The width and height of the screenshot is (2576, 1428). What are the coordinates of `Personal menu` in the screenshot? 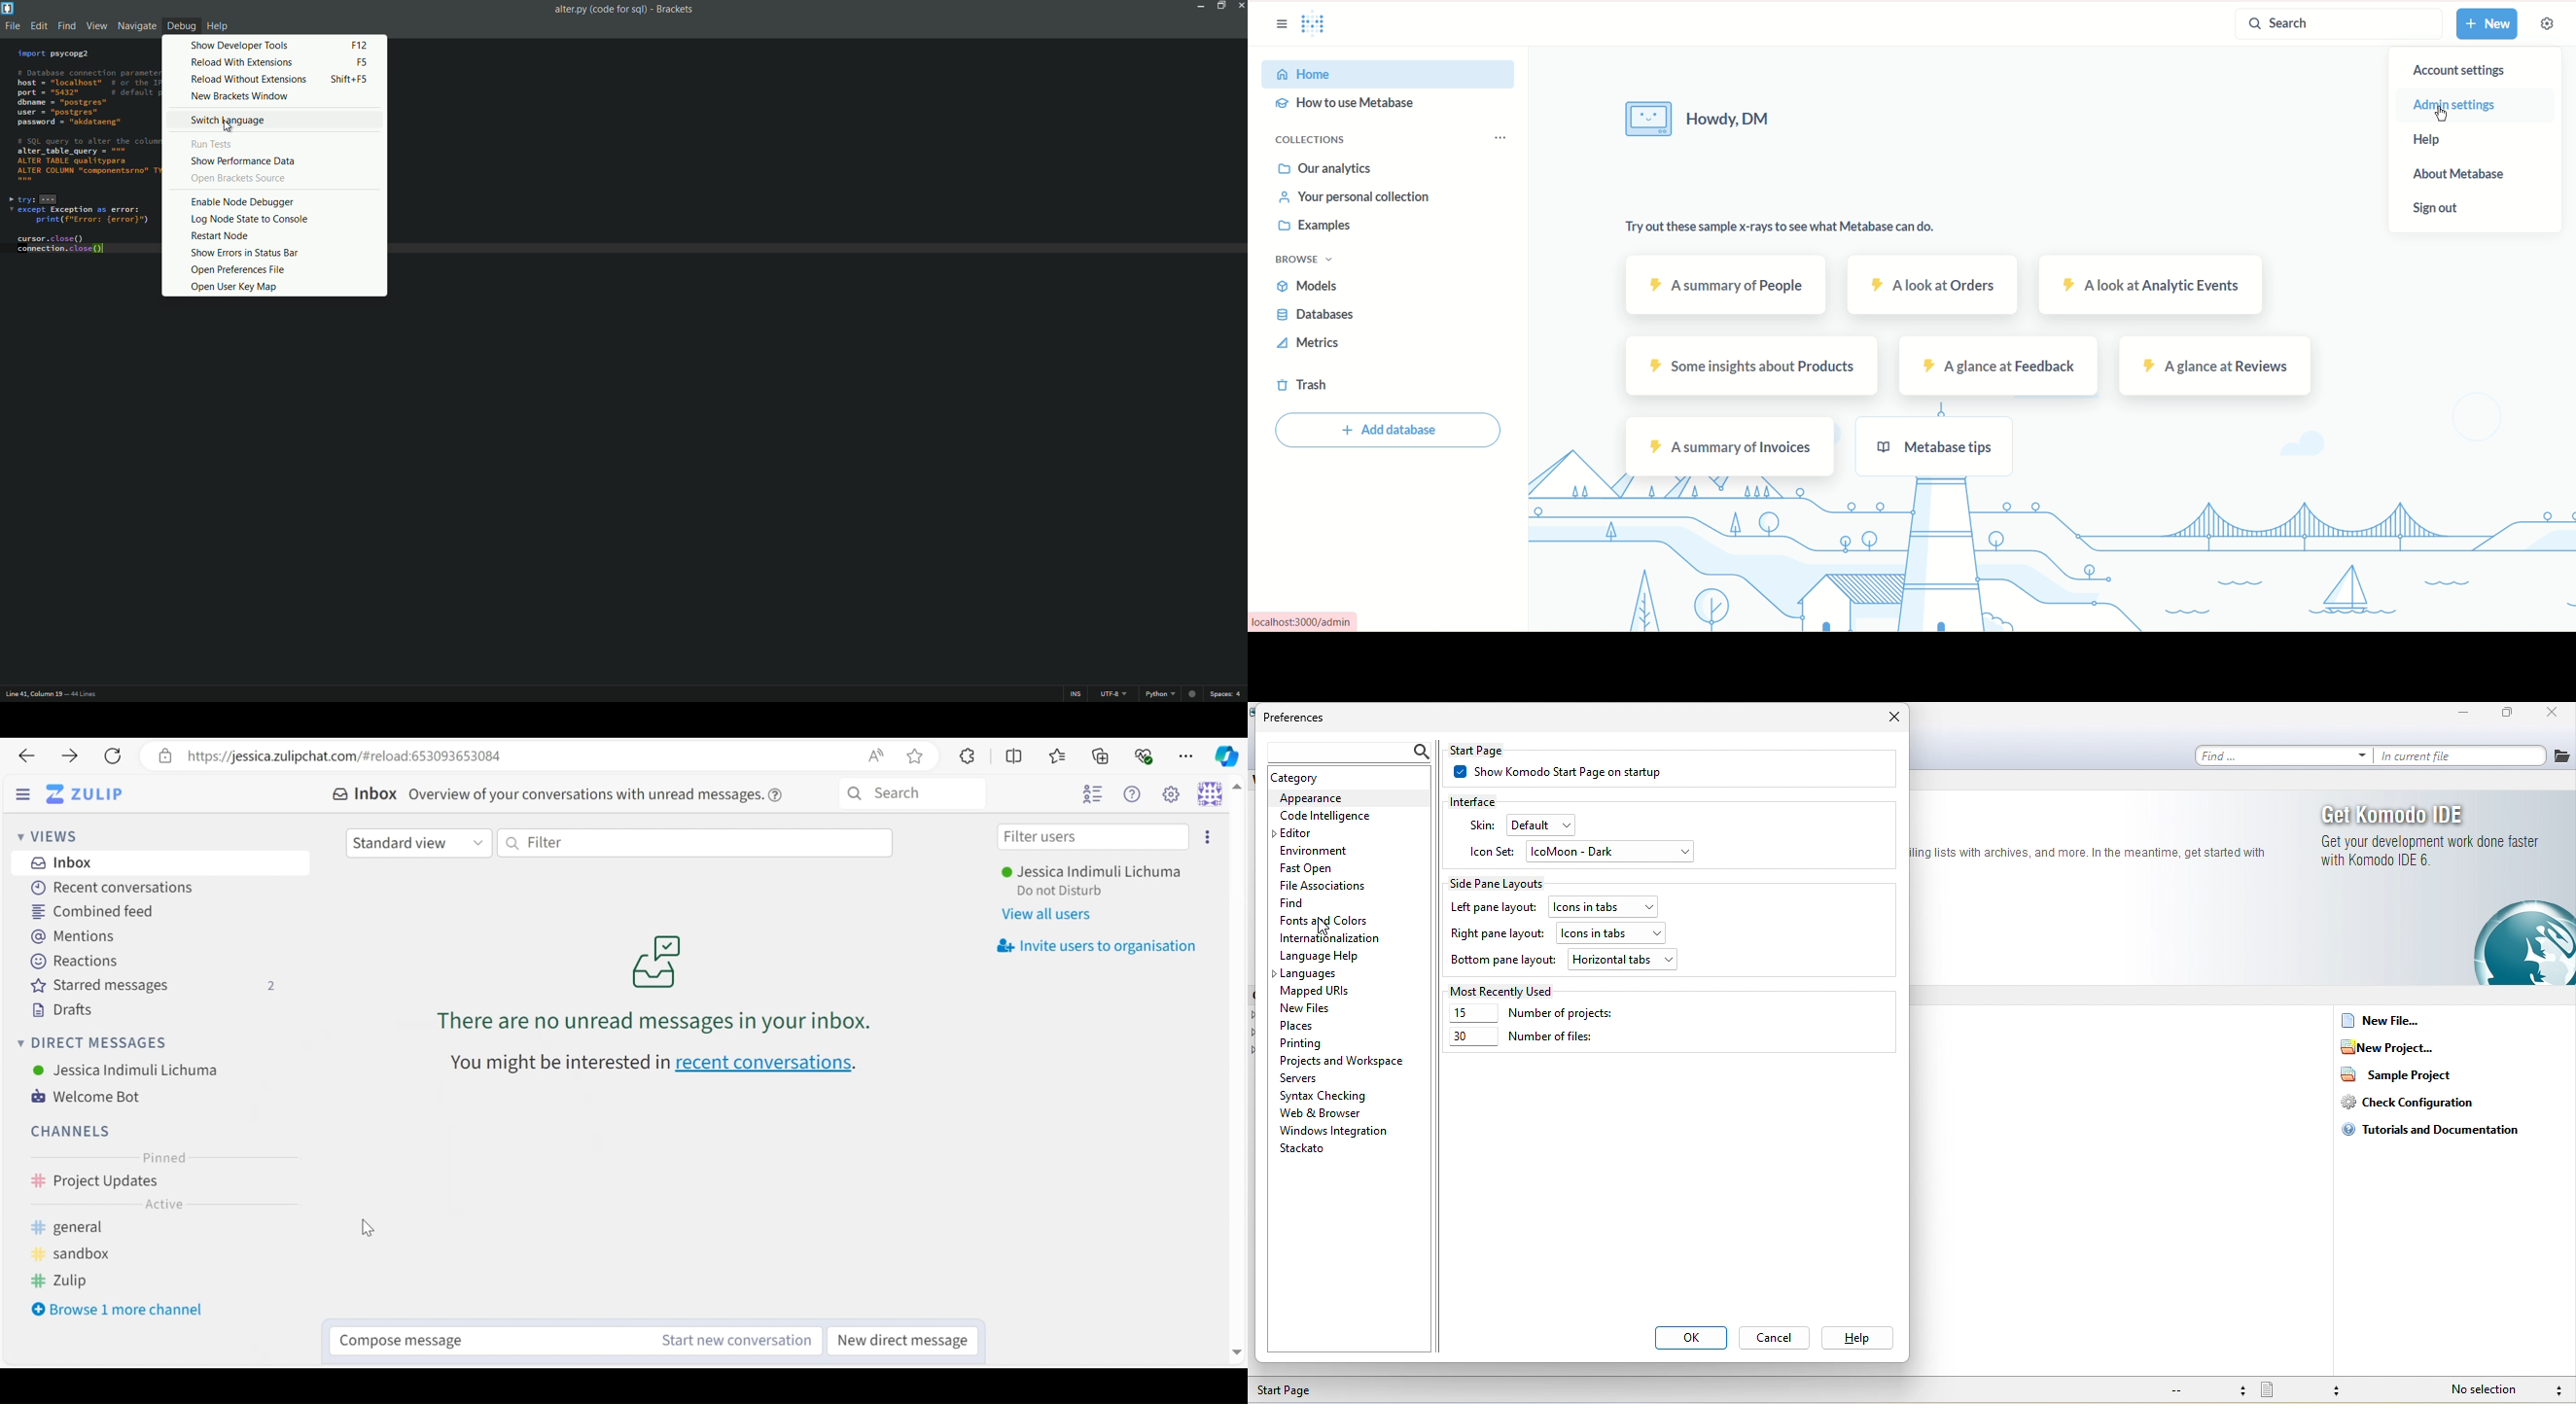 It's located at (1210, 793).